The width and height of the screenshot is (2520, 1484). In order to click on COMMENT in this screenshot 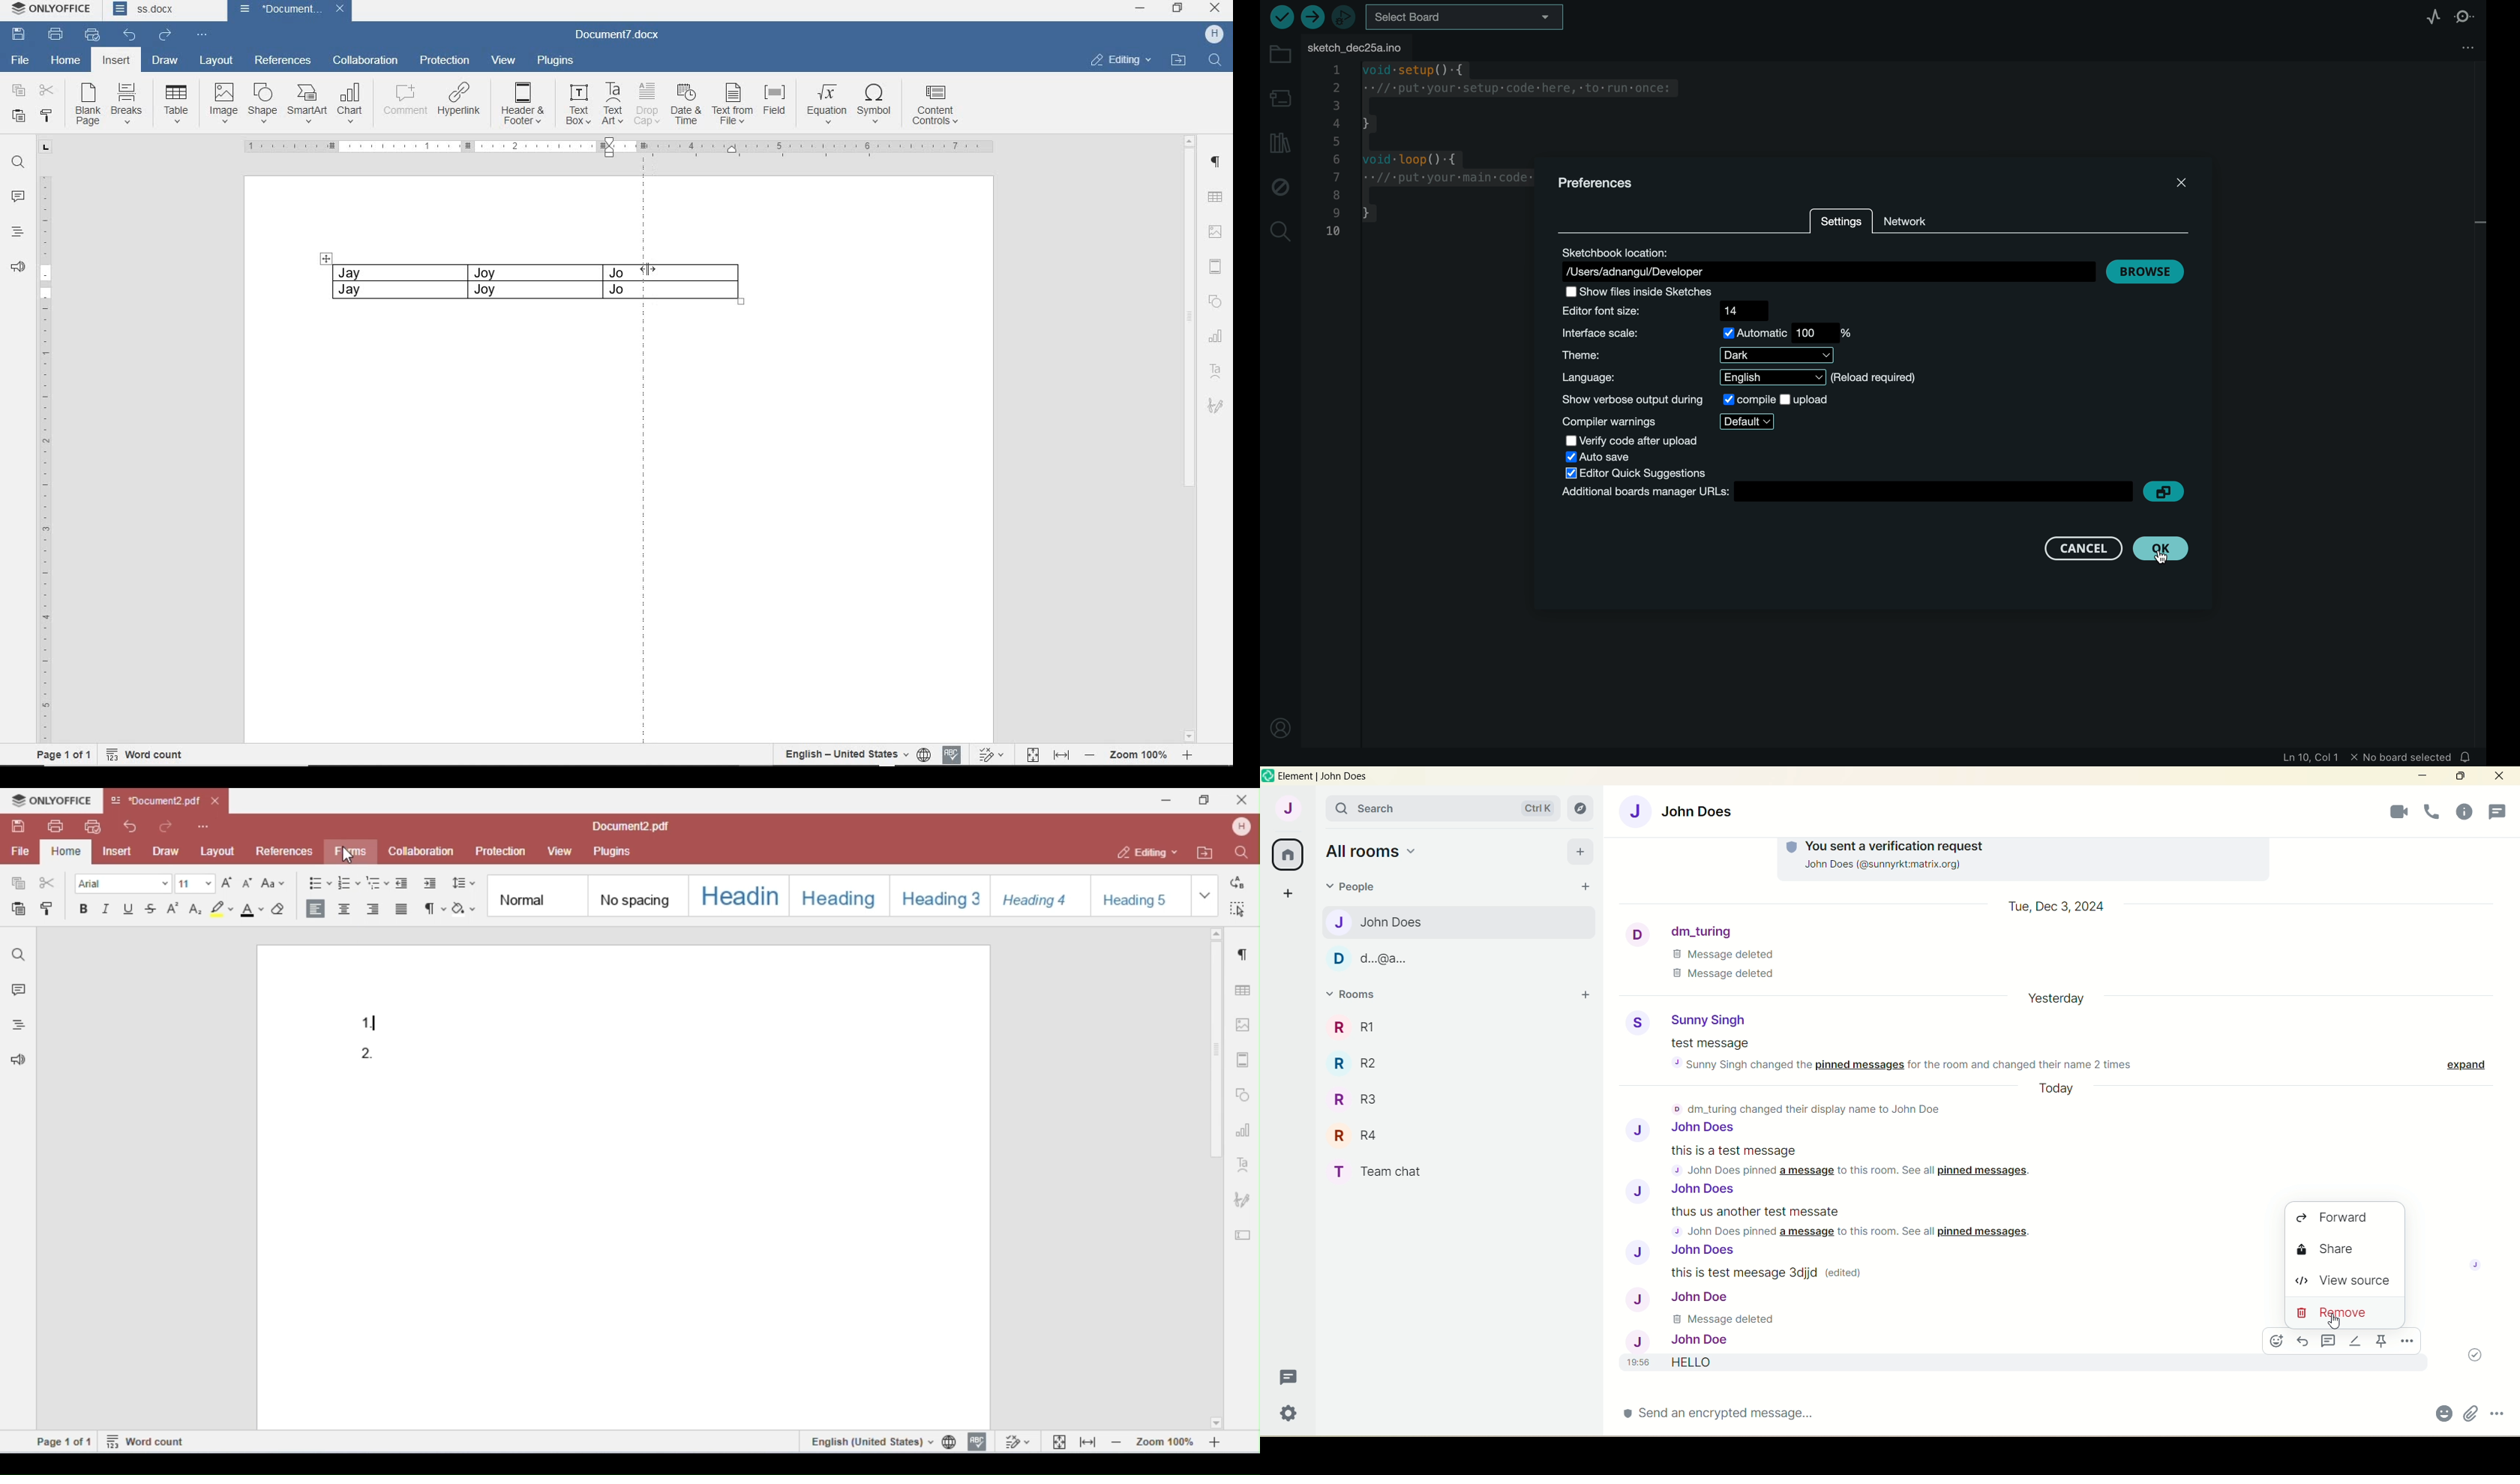, I will do `click(402, 102)`.